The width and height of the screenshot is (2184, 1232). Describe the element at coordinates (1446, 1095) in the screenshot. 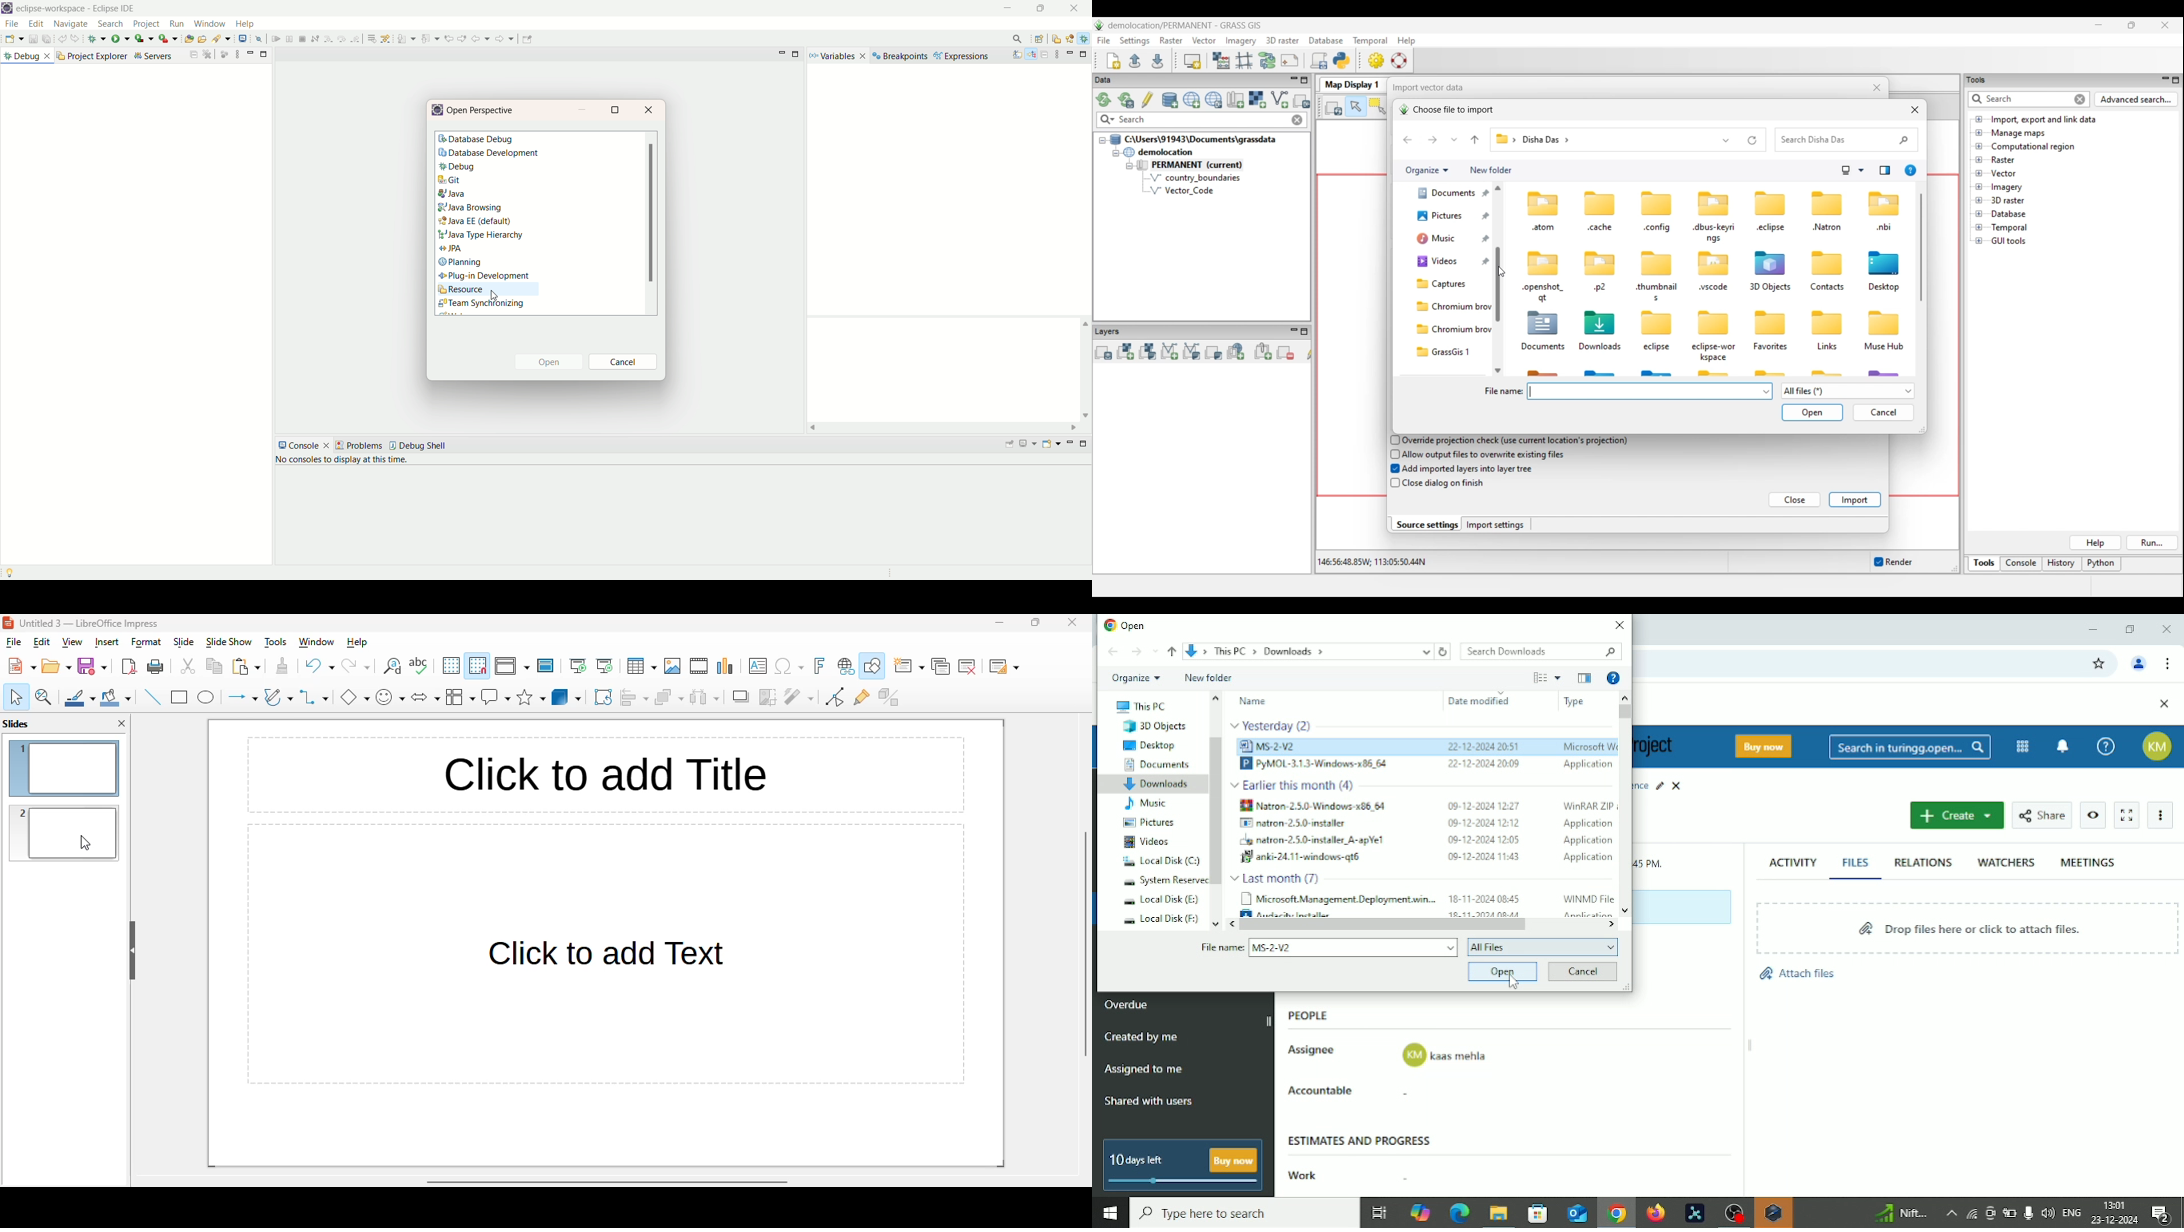

I see `accountable` at that location.